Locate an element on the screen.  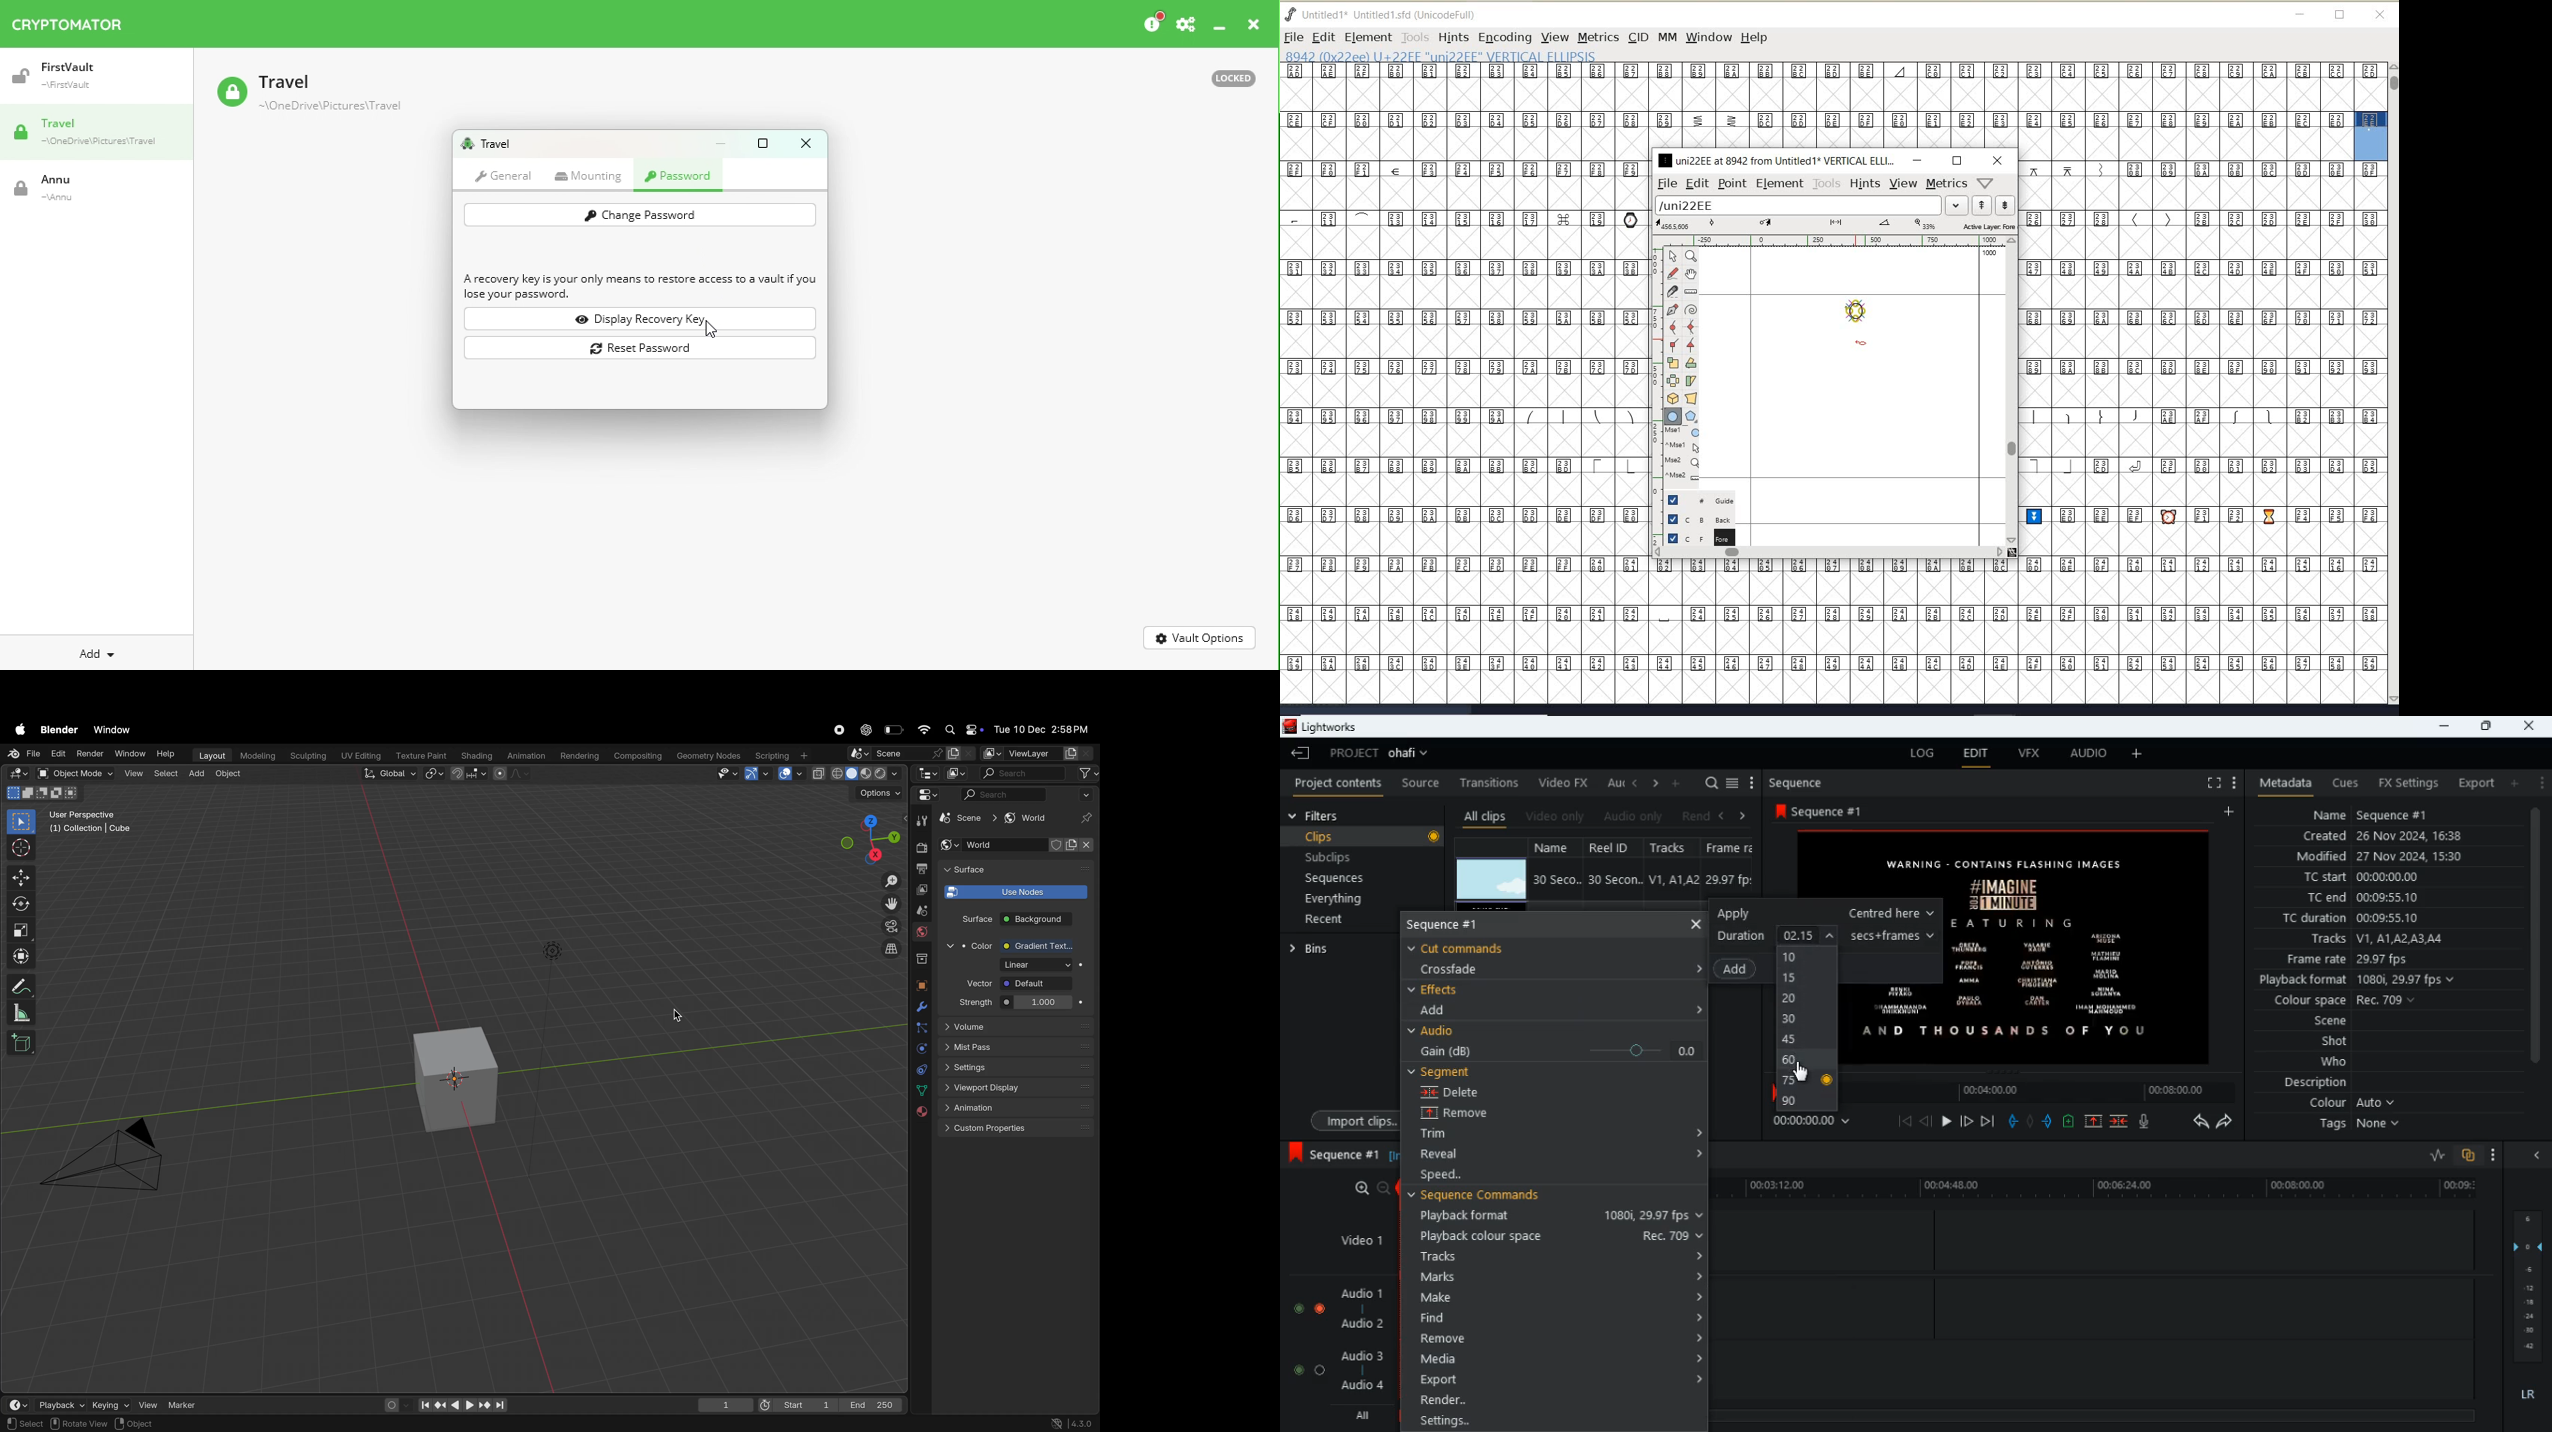
tracks is located at coordinates (1560, 1256).